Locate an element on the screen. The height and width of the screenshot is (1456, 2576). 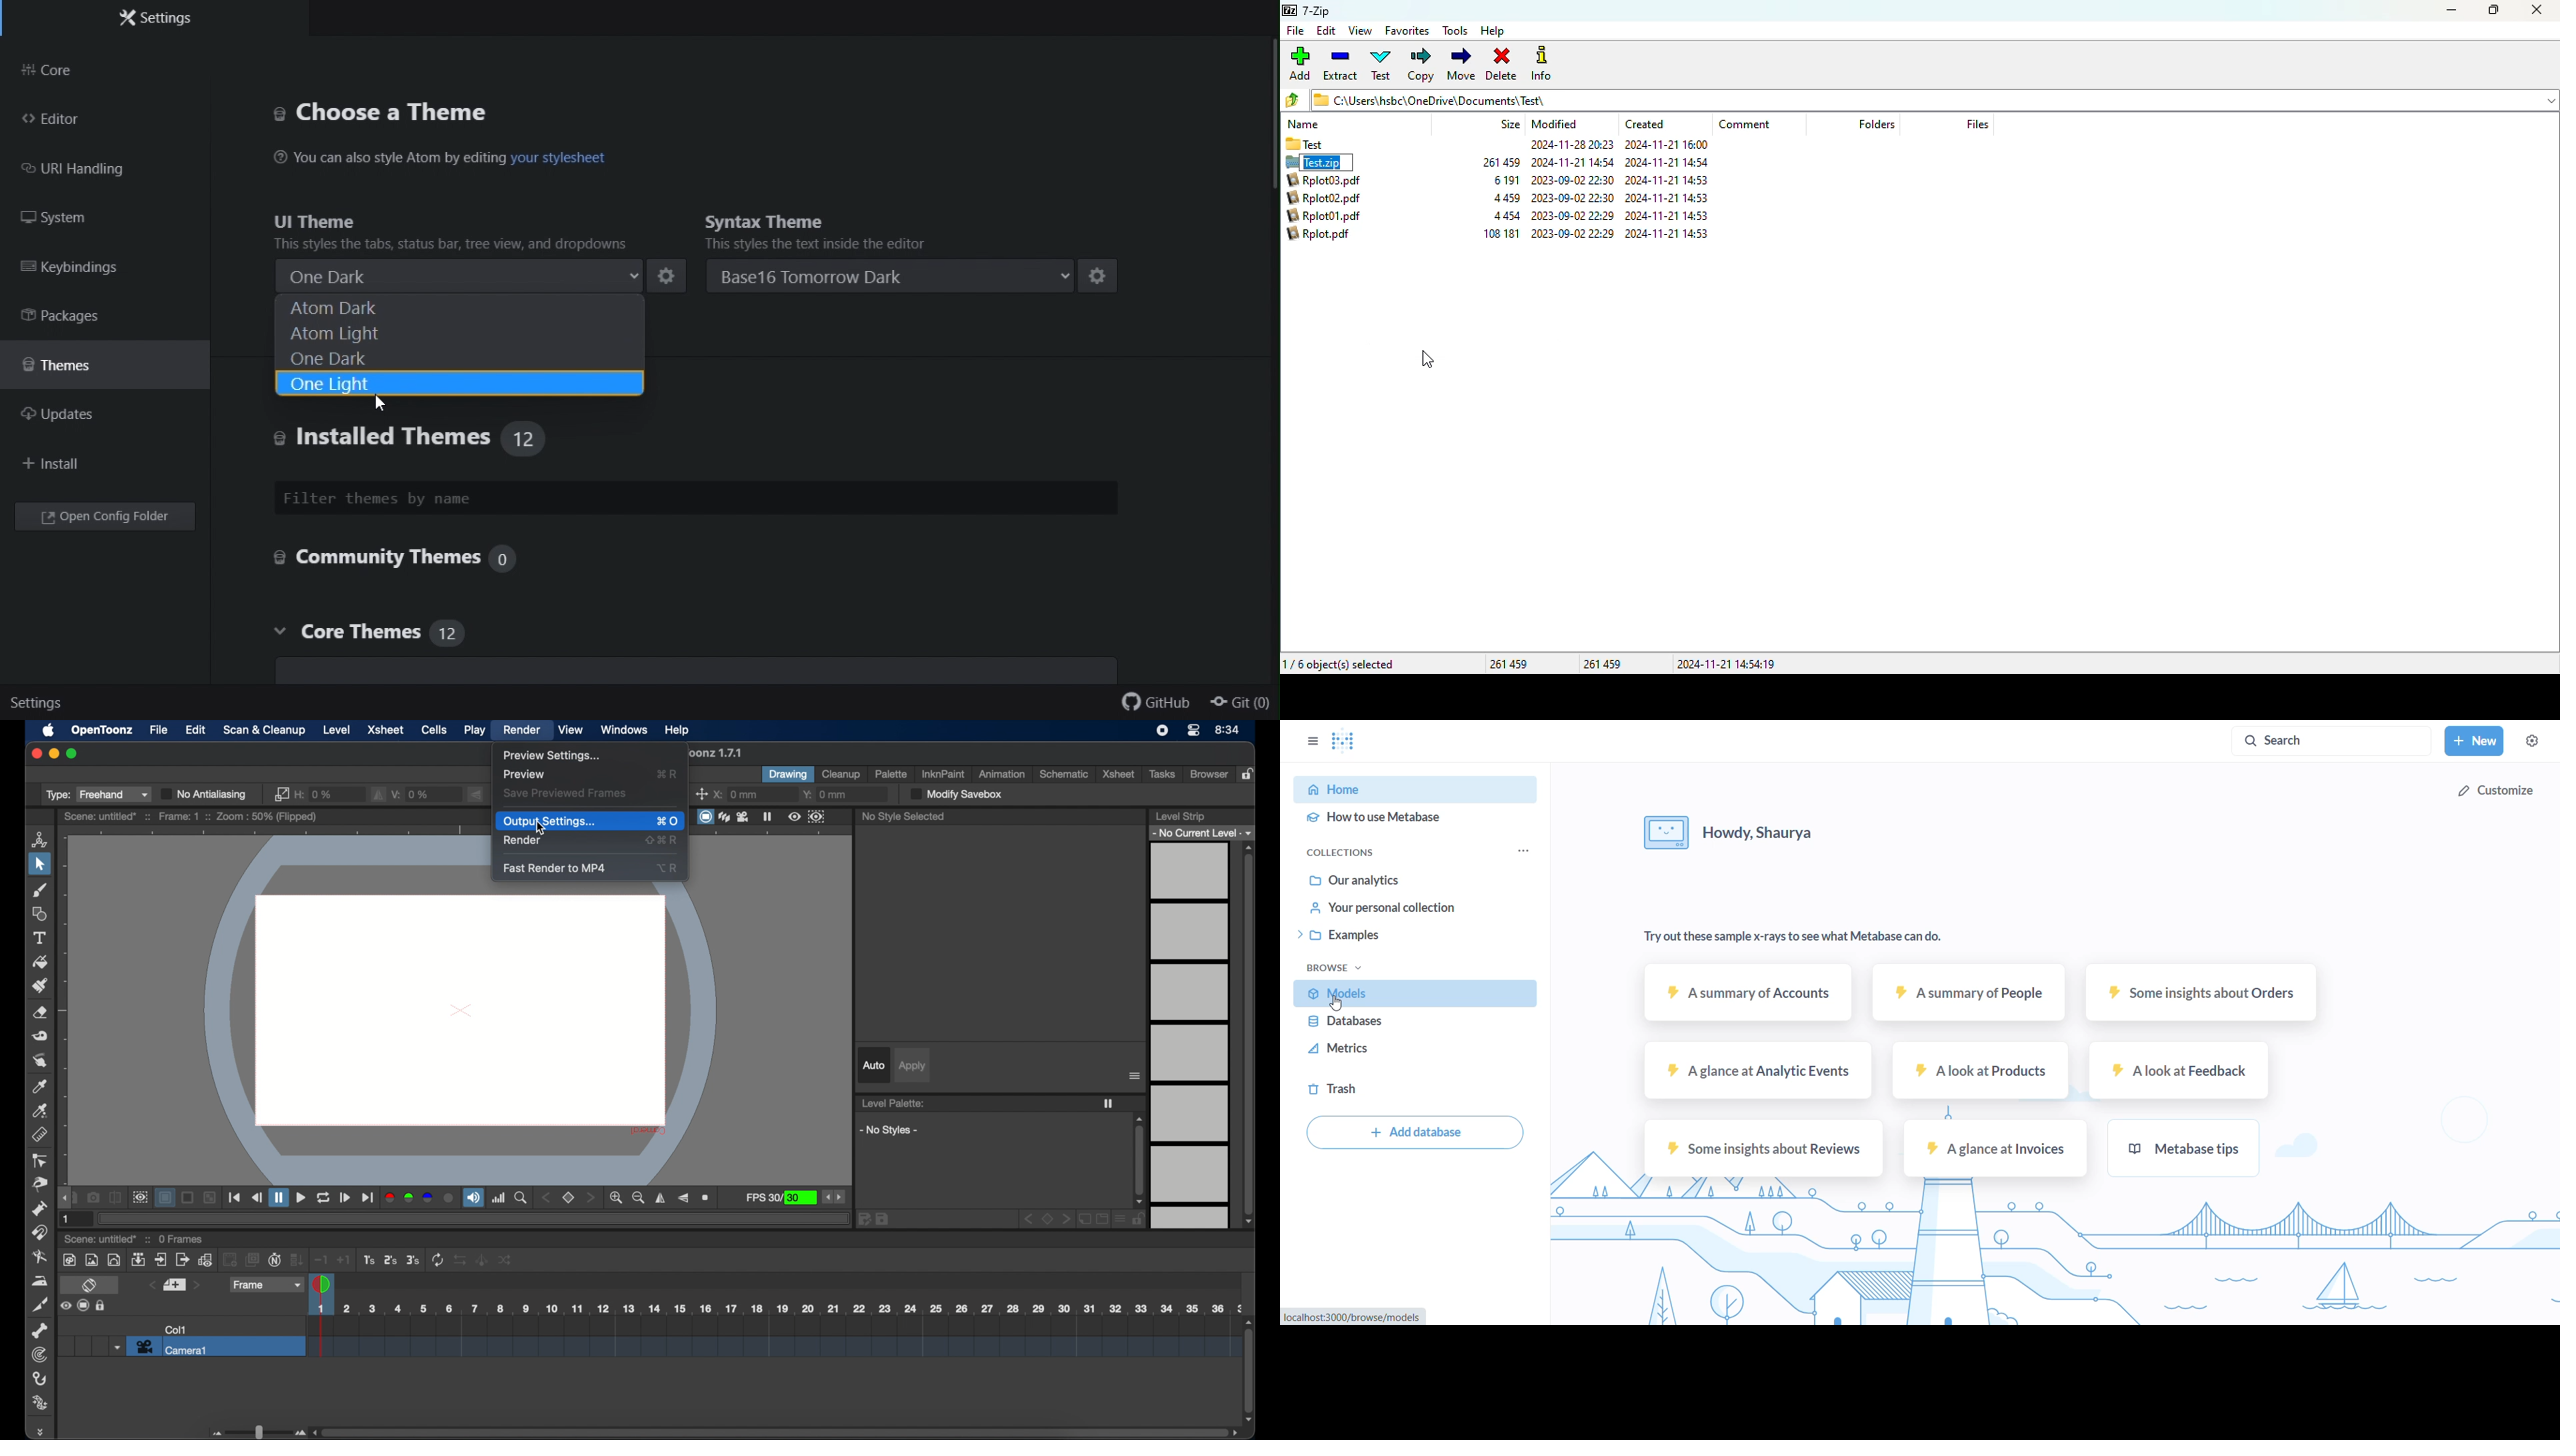
skeleton tool is located at coordinates (39, 1331).